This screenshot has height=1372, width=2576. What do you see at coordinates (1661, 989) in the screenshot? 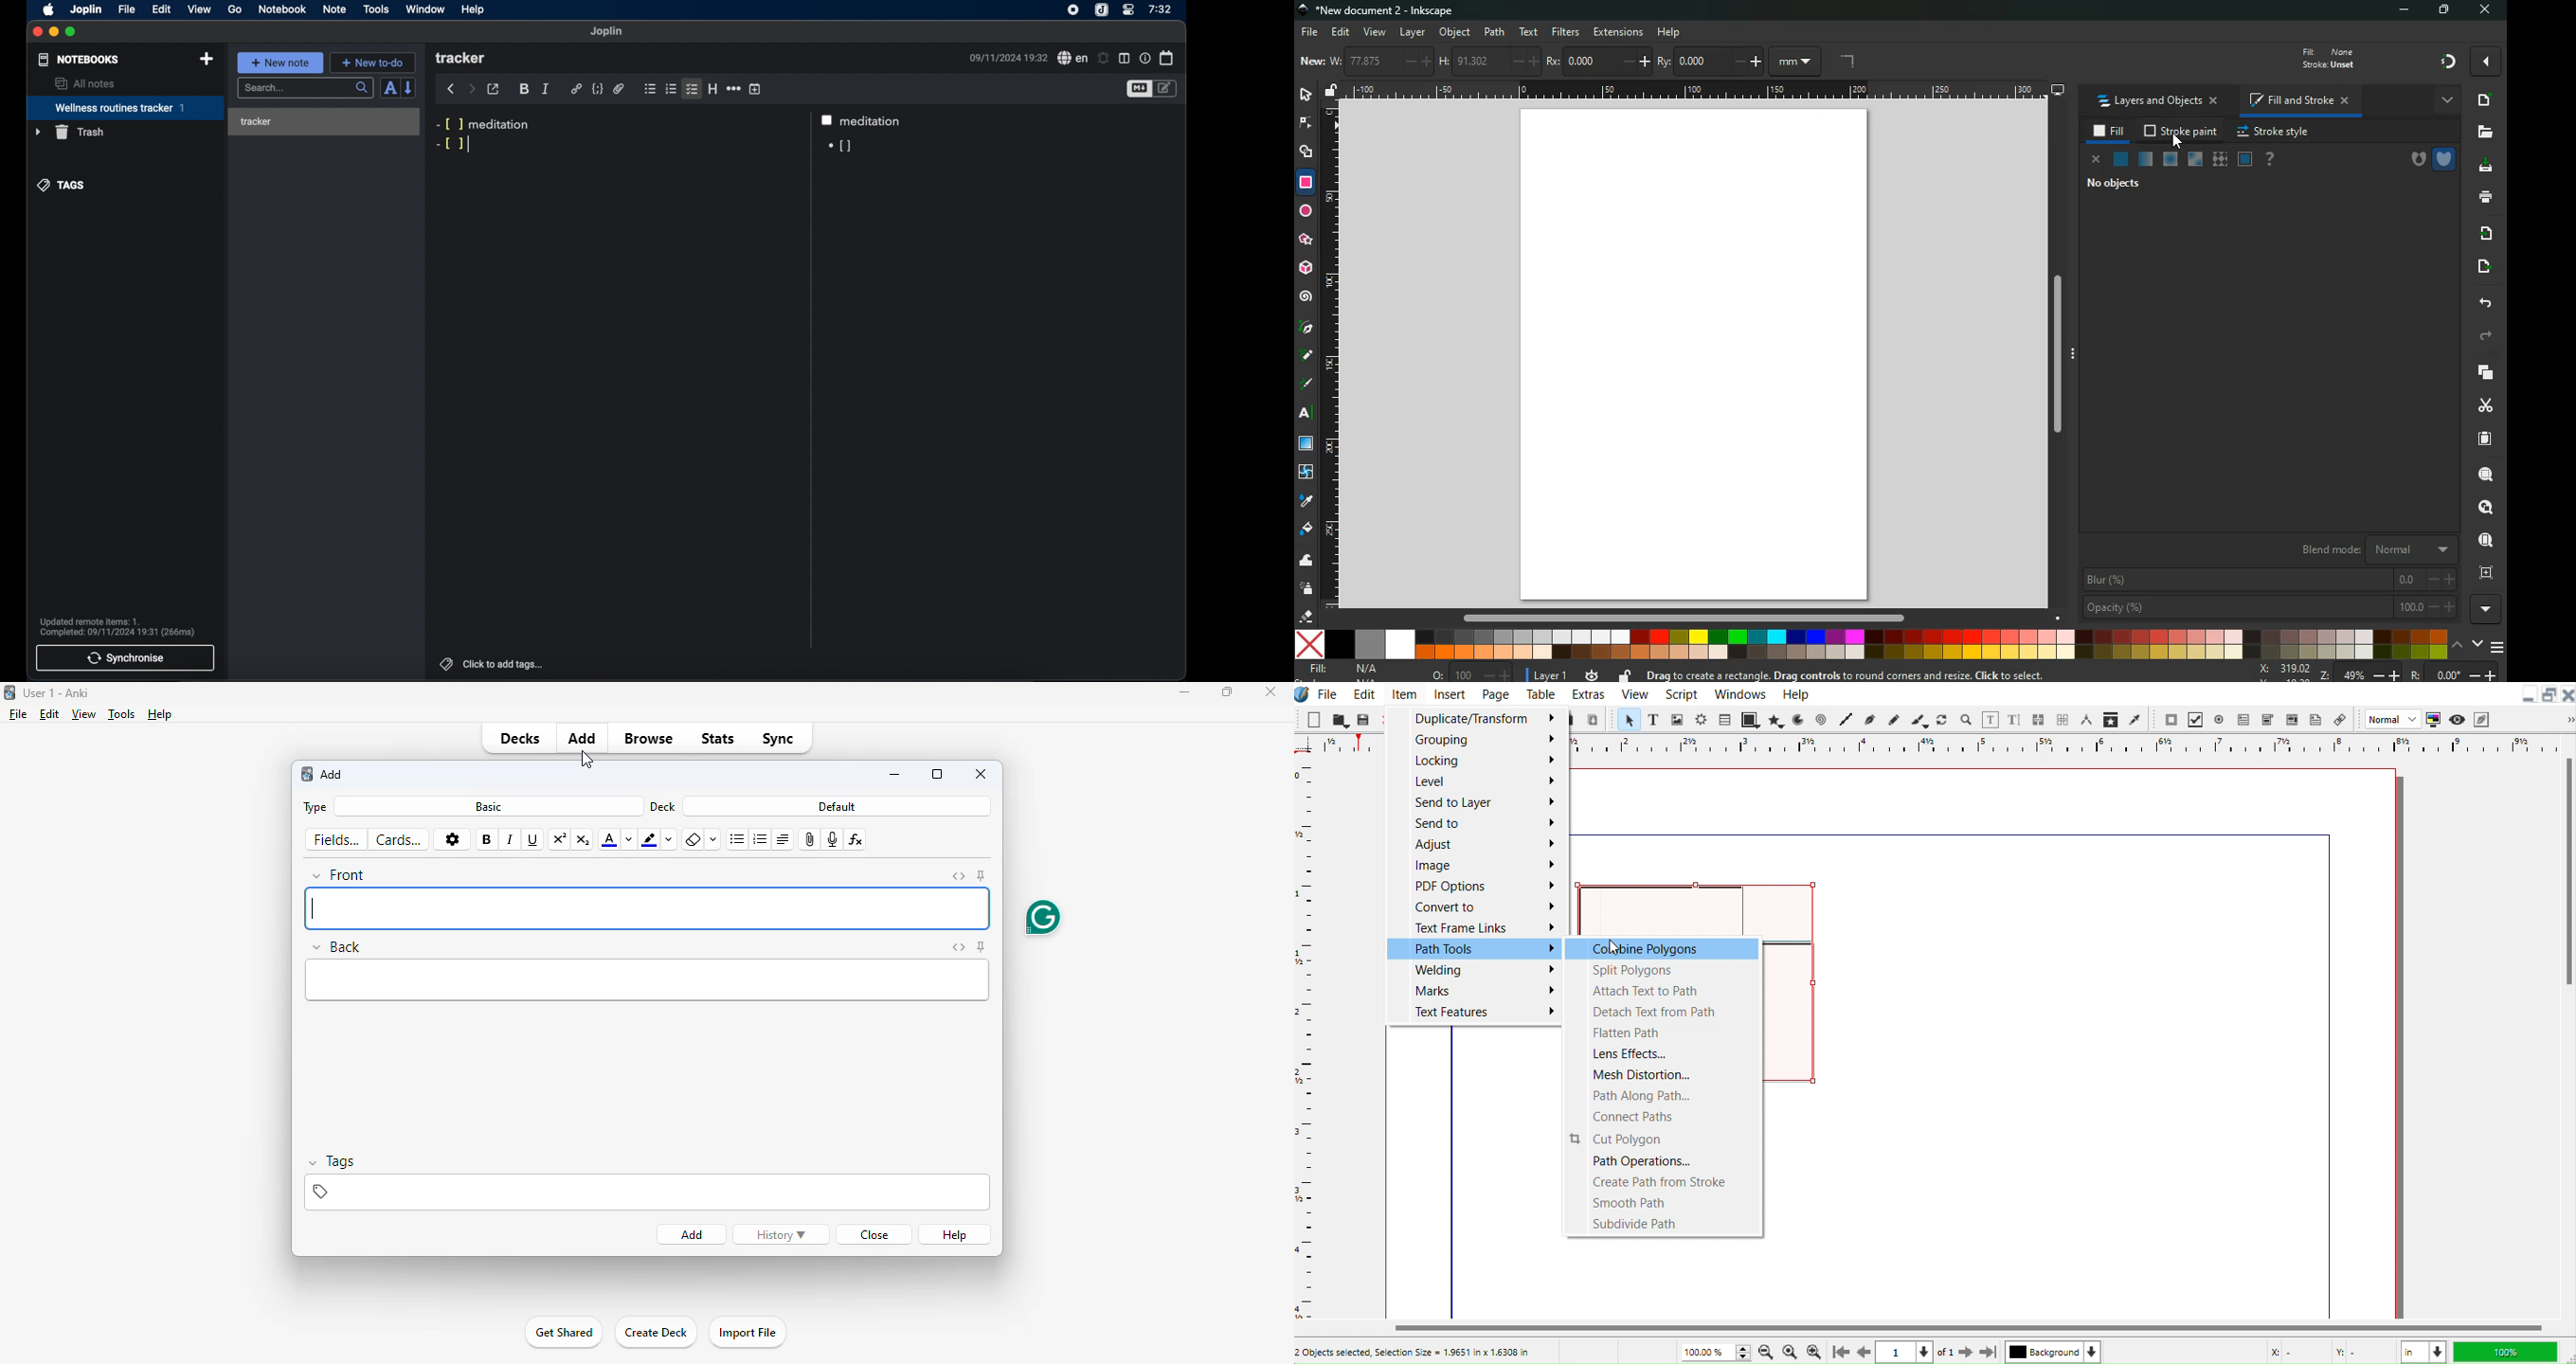
I see `Attach Text to Path` at bounding box center [1661, 989].